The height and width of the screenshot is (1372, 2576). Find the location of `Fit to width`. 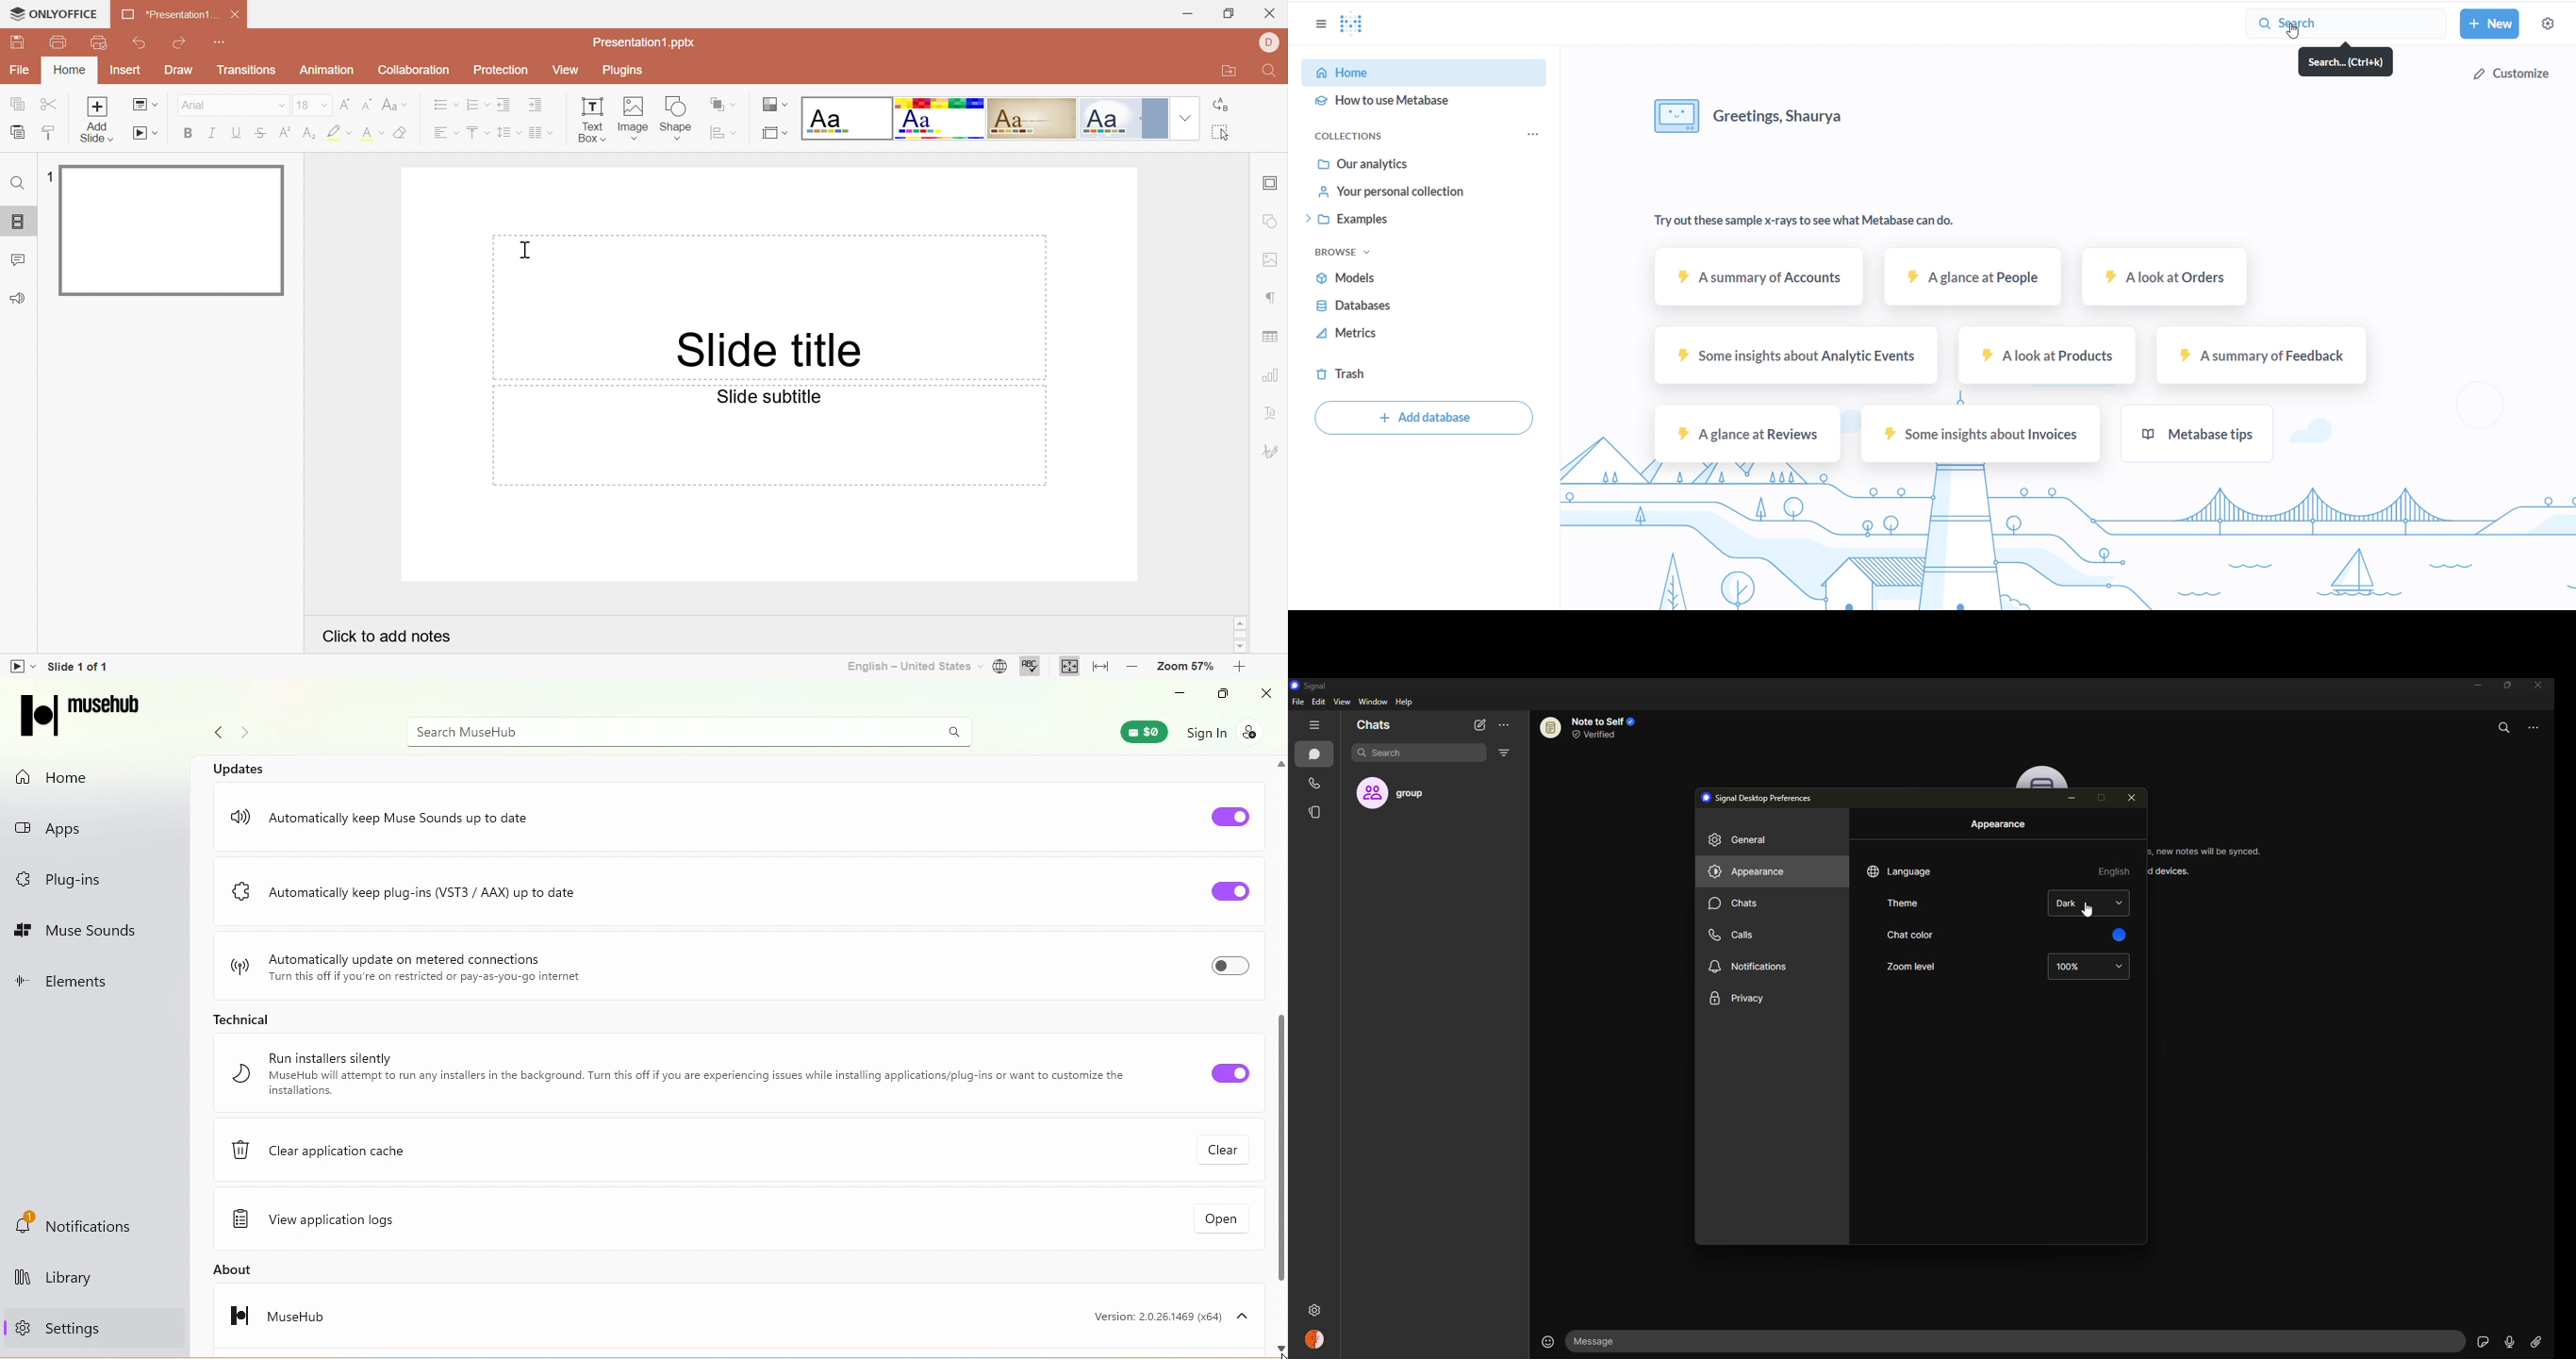

Fit to width is located at coordinates (1104, 668).